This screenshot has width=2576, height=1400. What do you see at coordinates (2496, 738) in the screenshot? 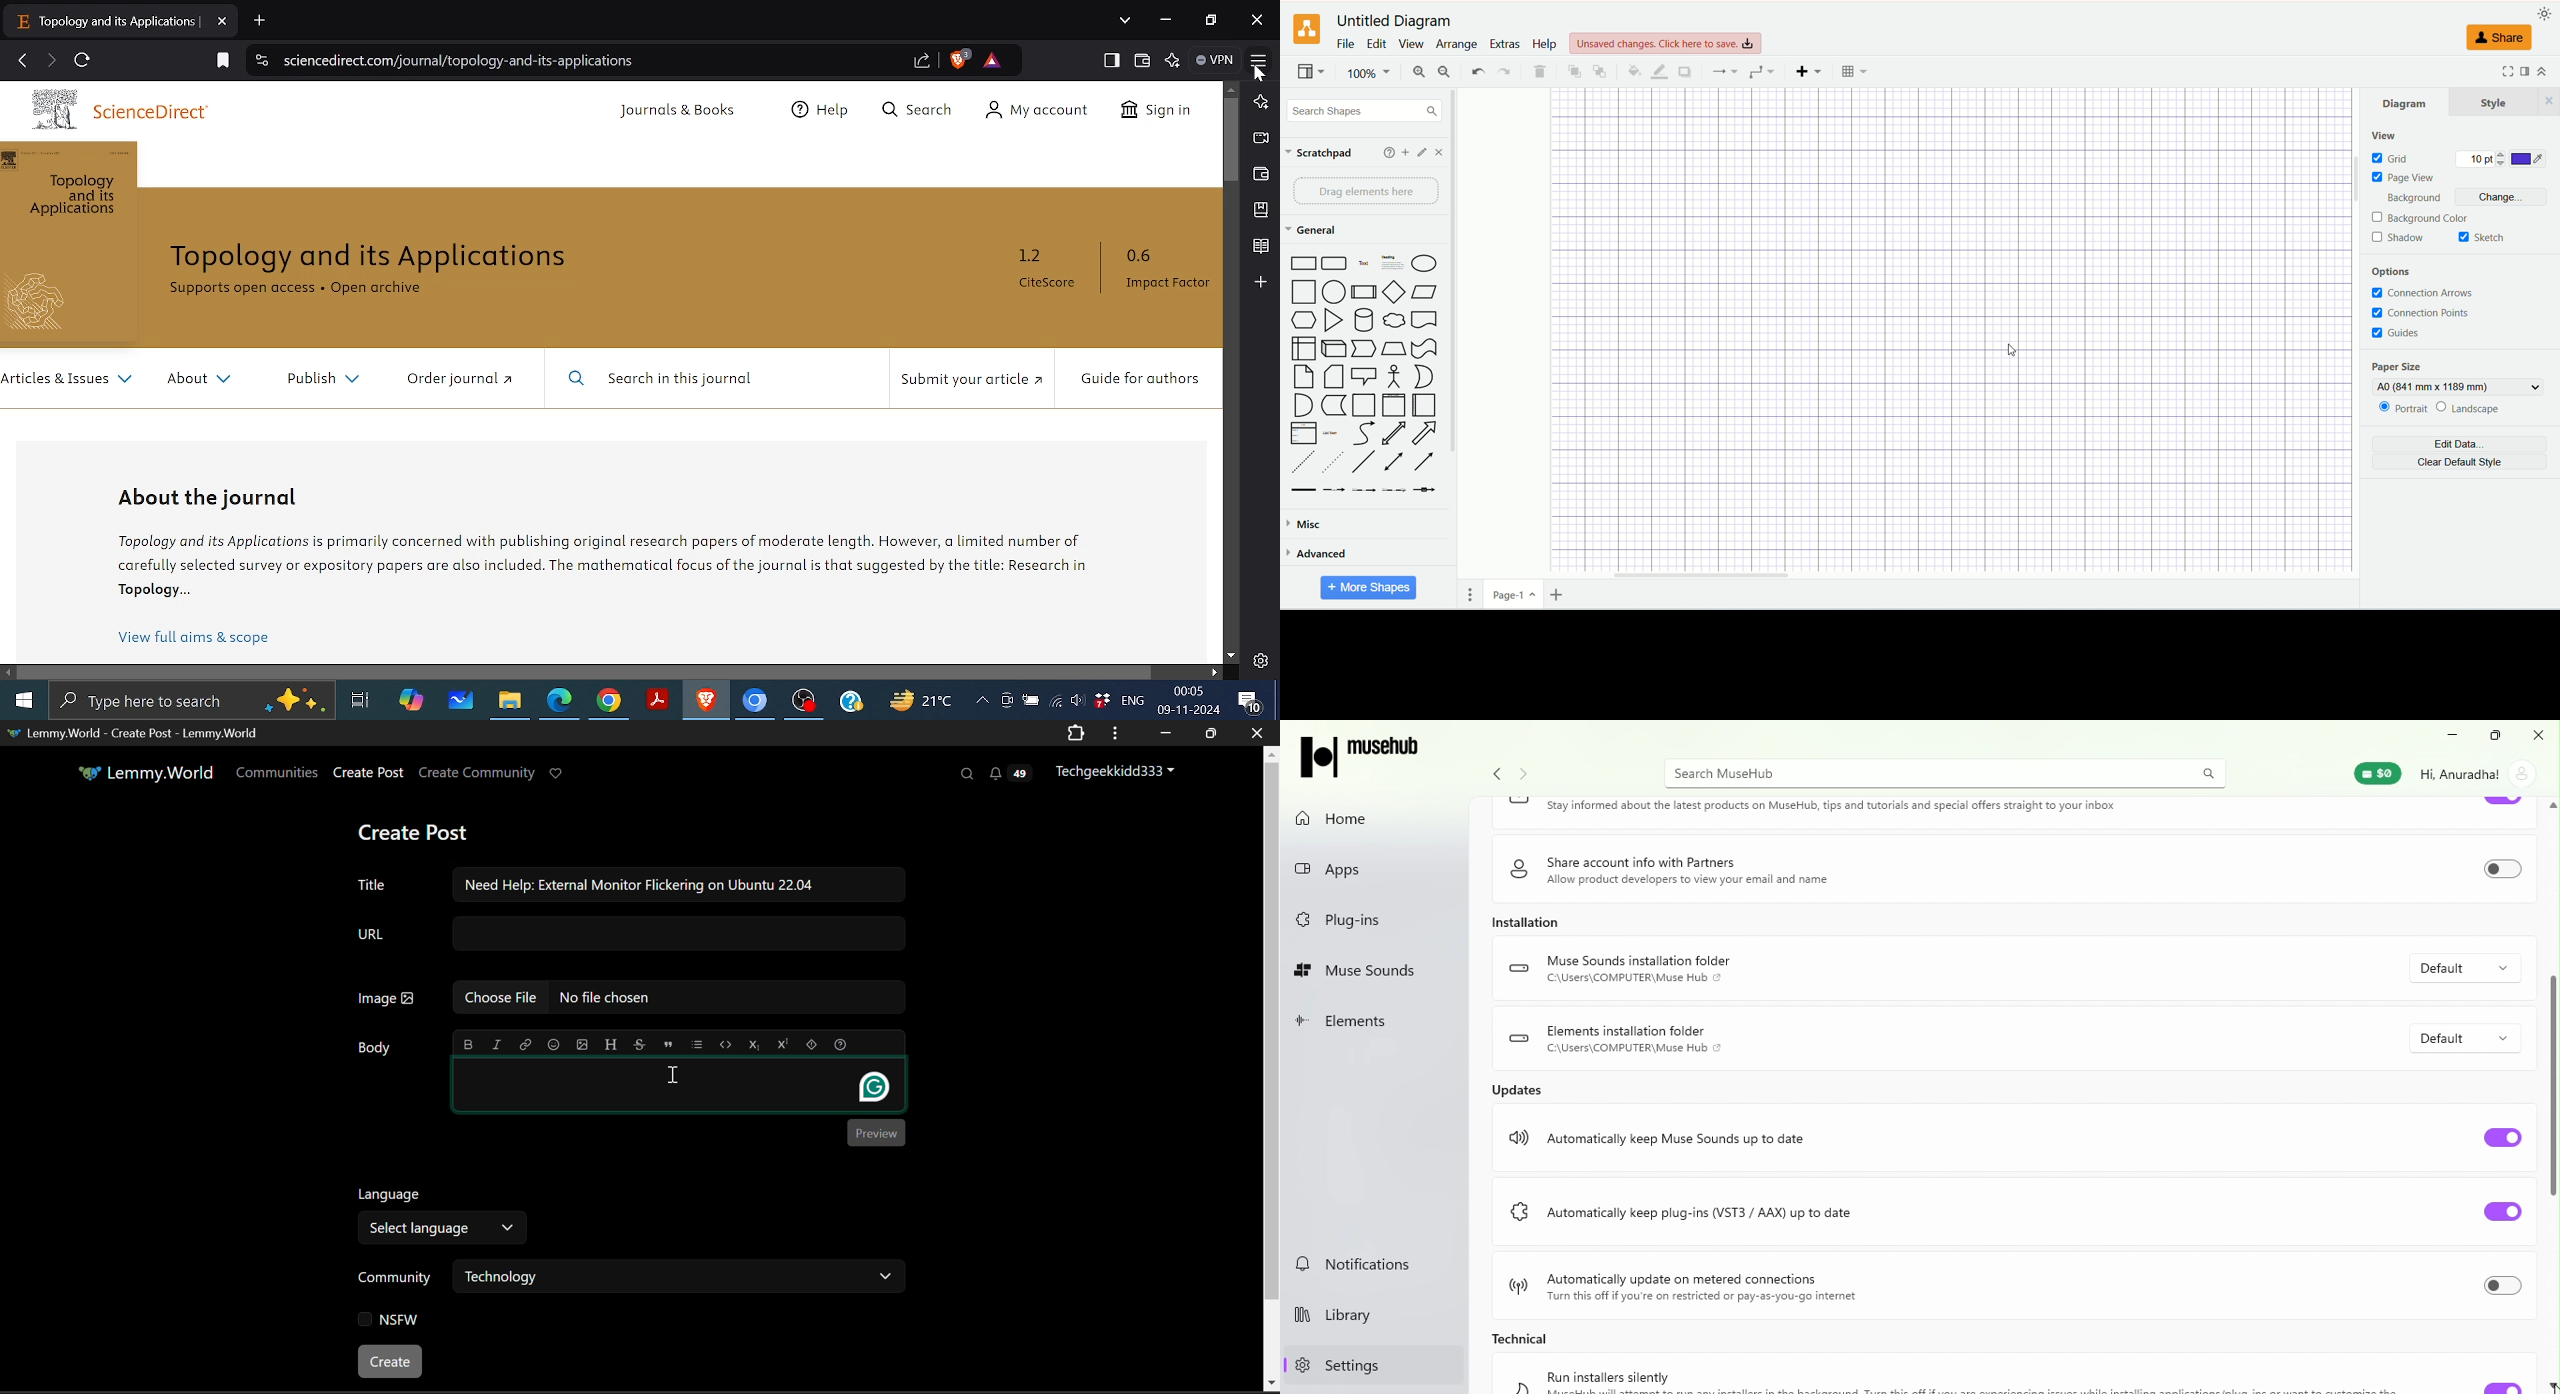
I see `Resize` at bounding box center [2496, 738].